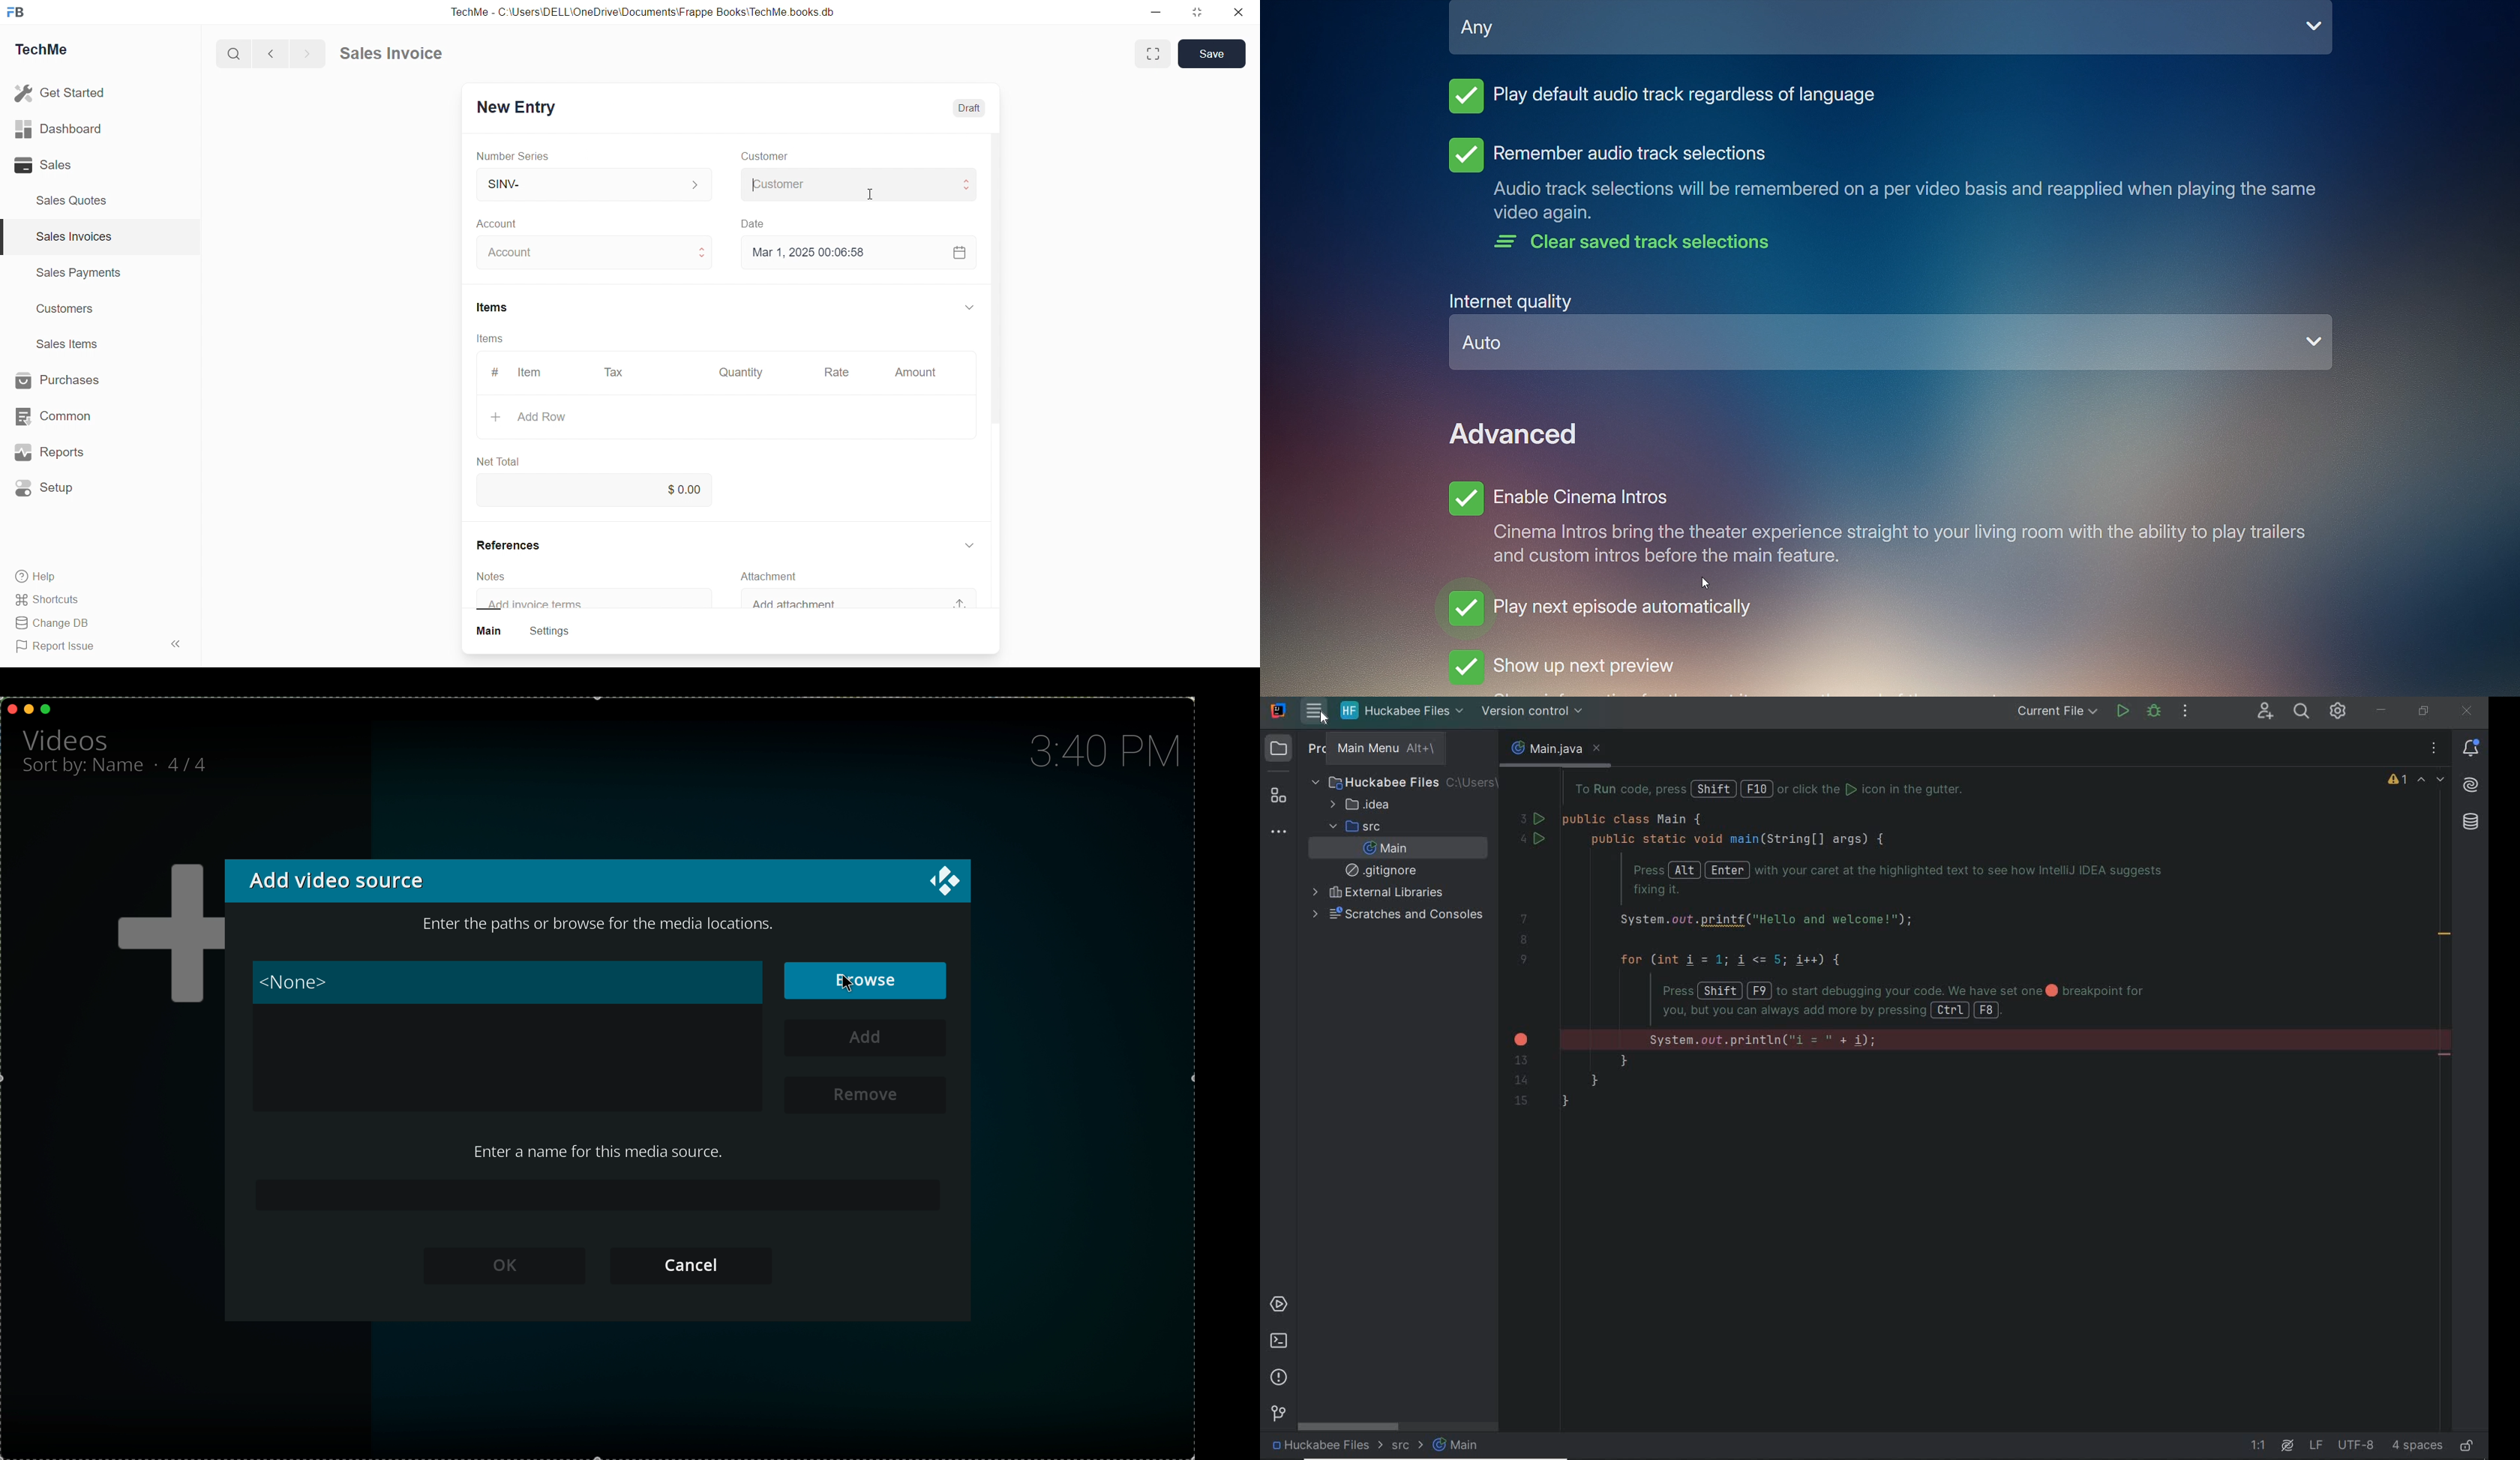 Image resolution: width=2520 pixels, height=1484 pixels. I want to click on enter the paths or browse for the media locations, so click(603, 923).